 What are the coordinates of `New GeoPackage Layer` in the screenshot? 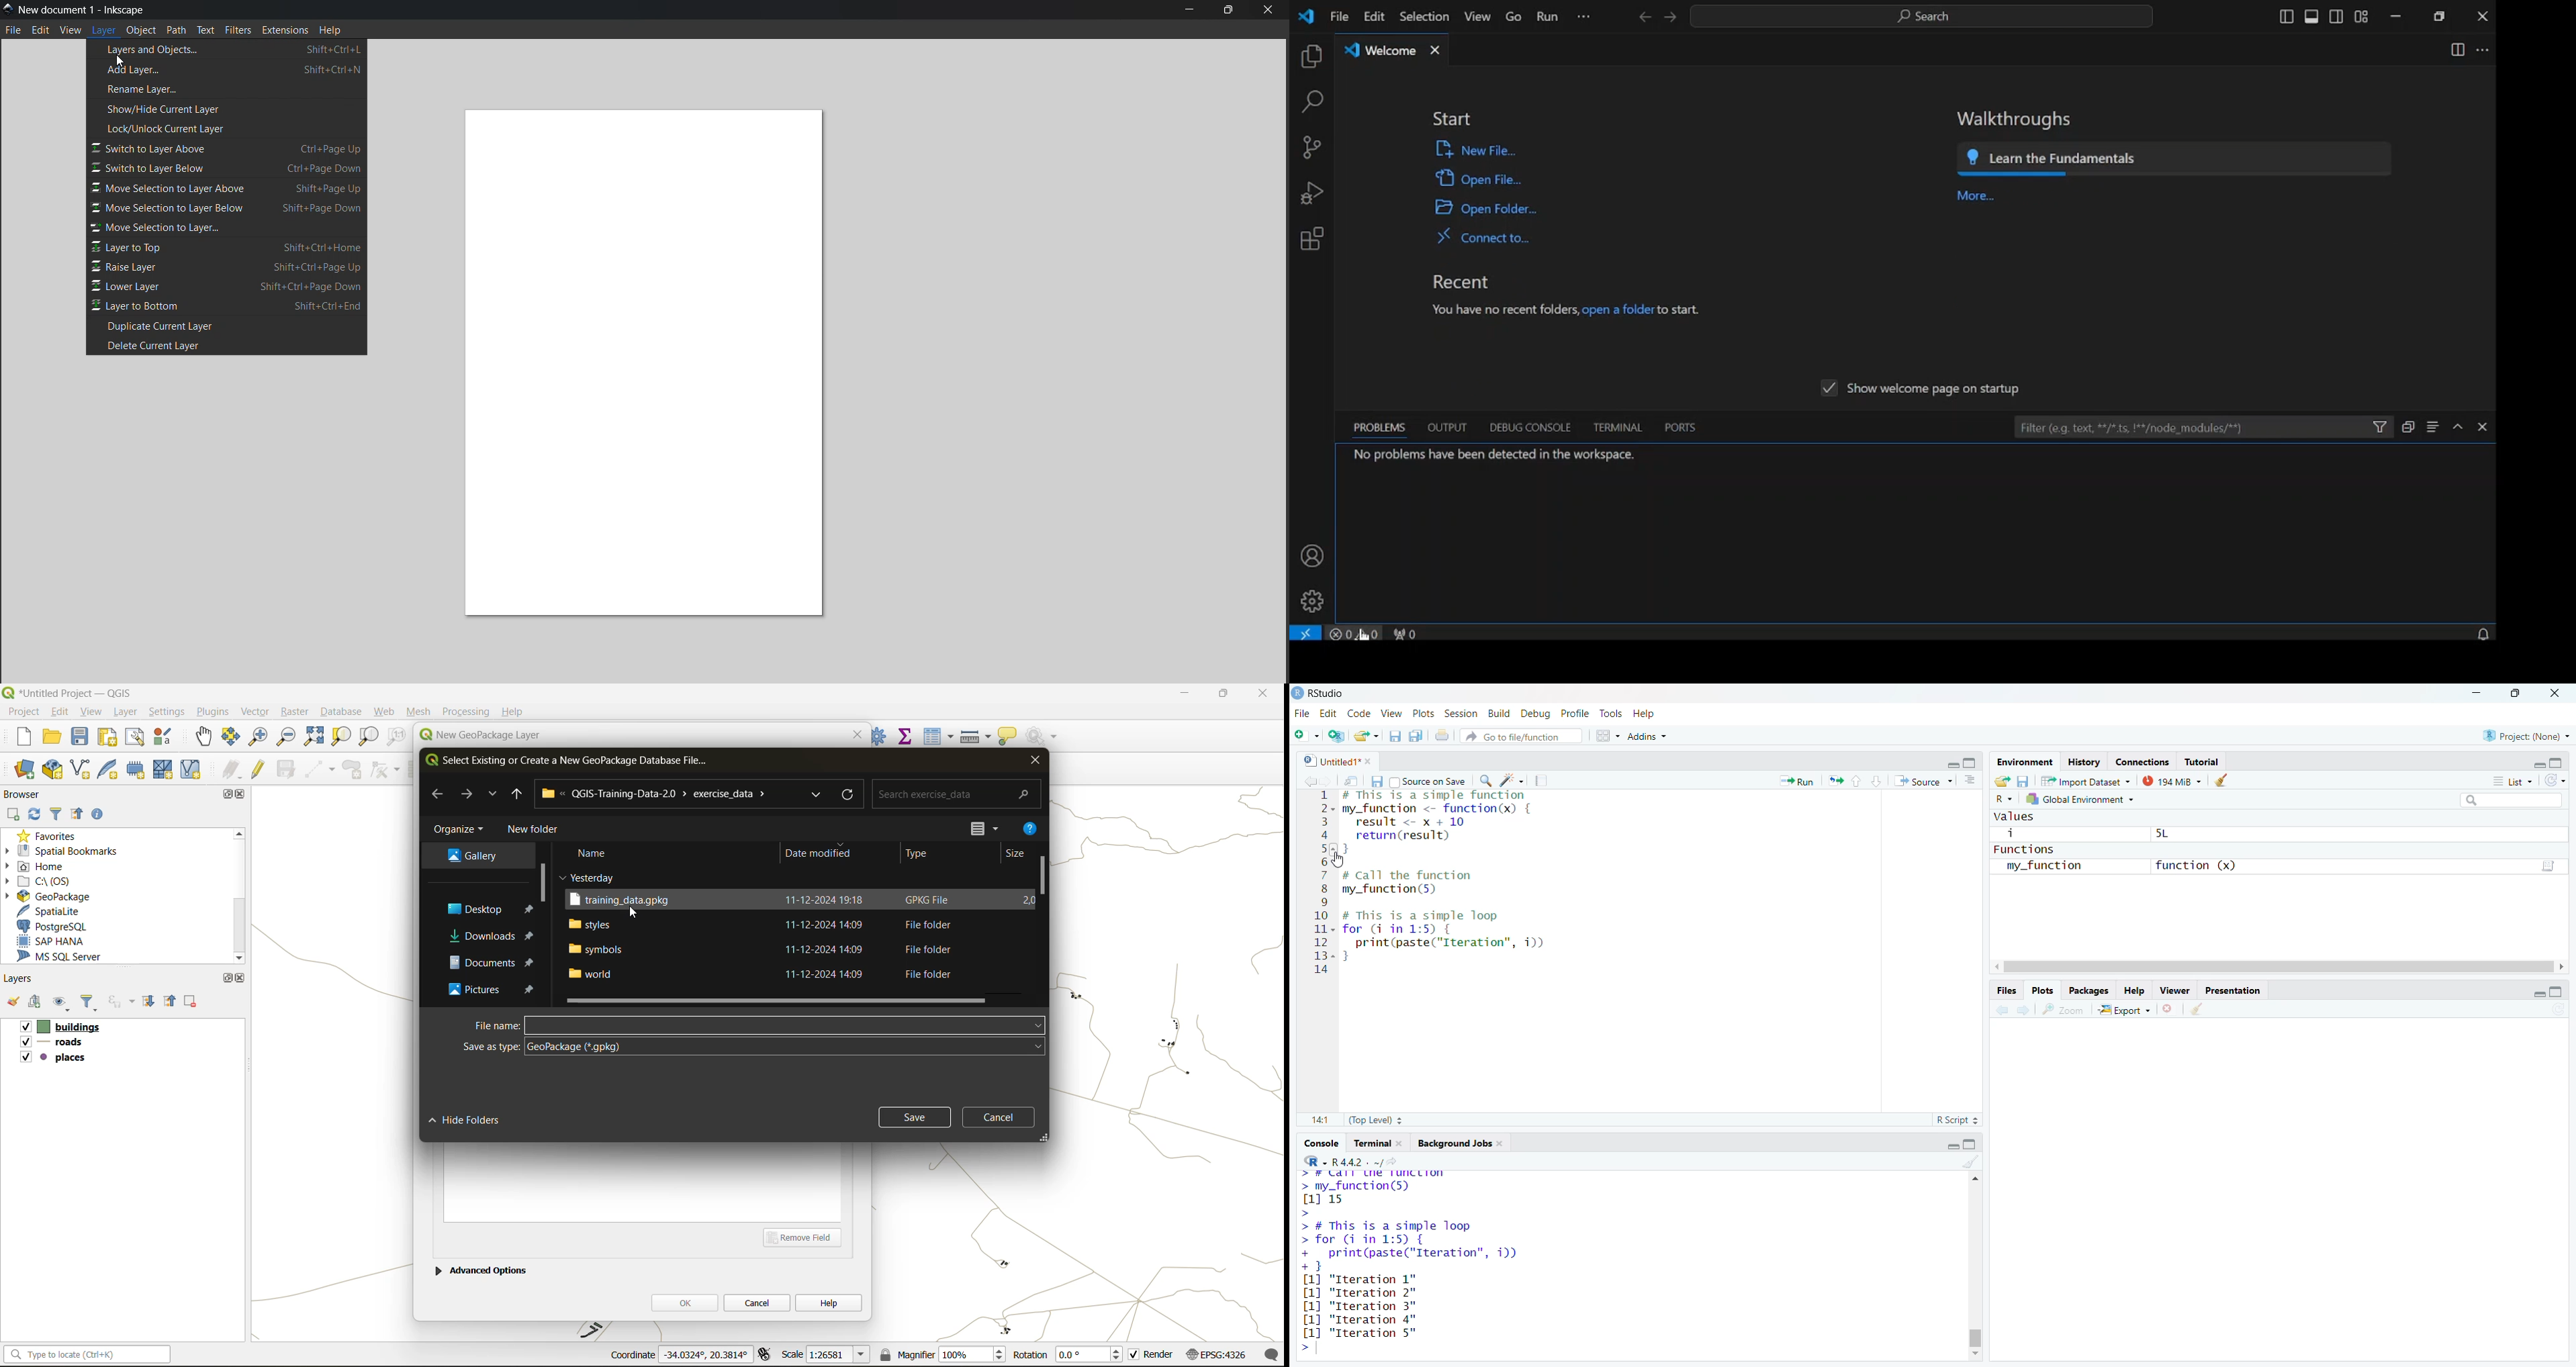 It's located at (477, 735).